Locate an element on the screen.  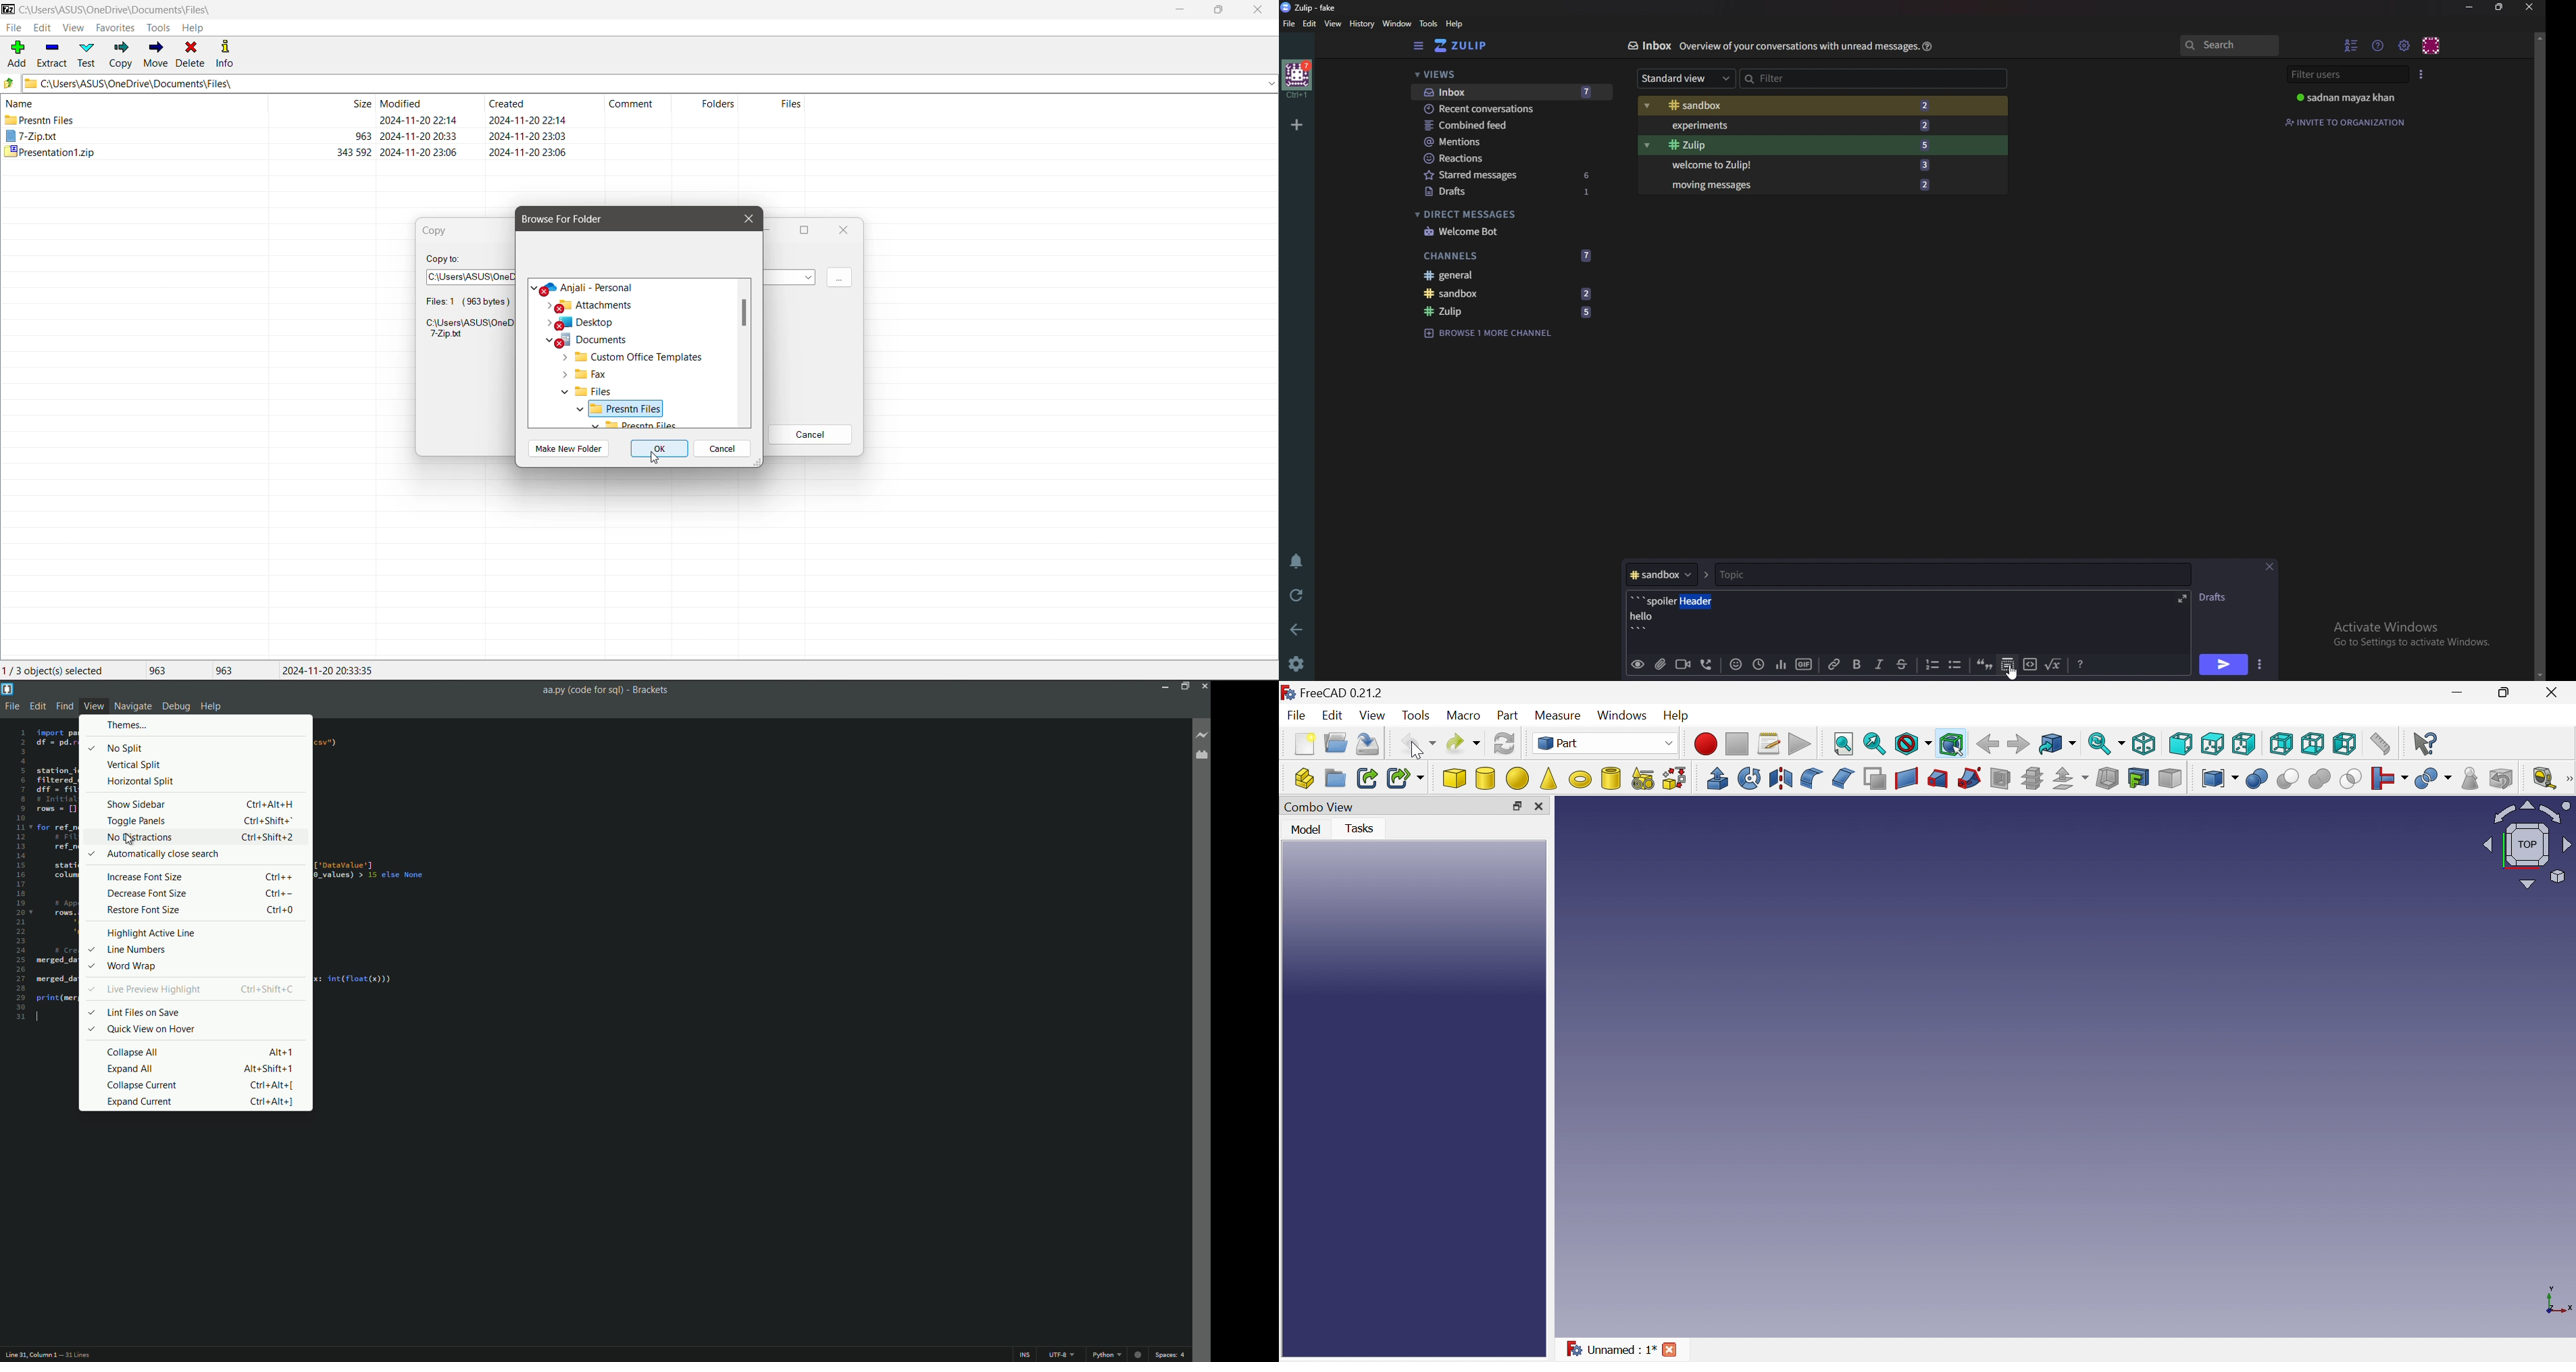
Copy To is located at coordinates (444, 259).